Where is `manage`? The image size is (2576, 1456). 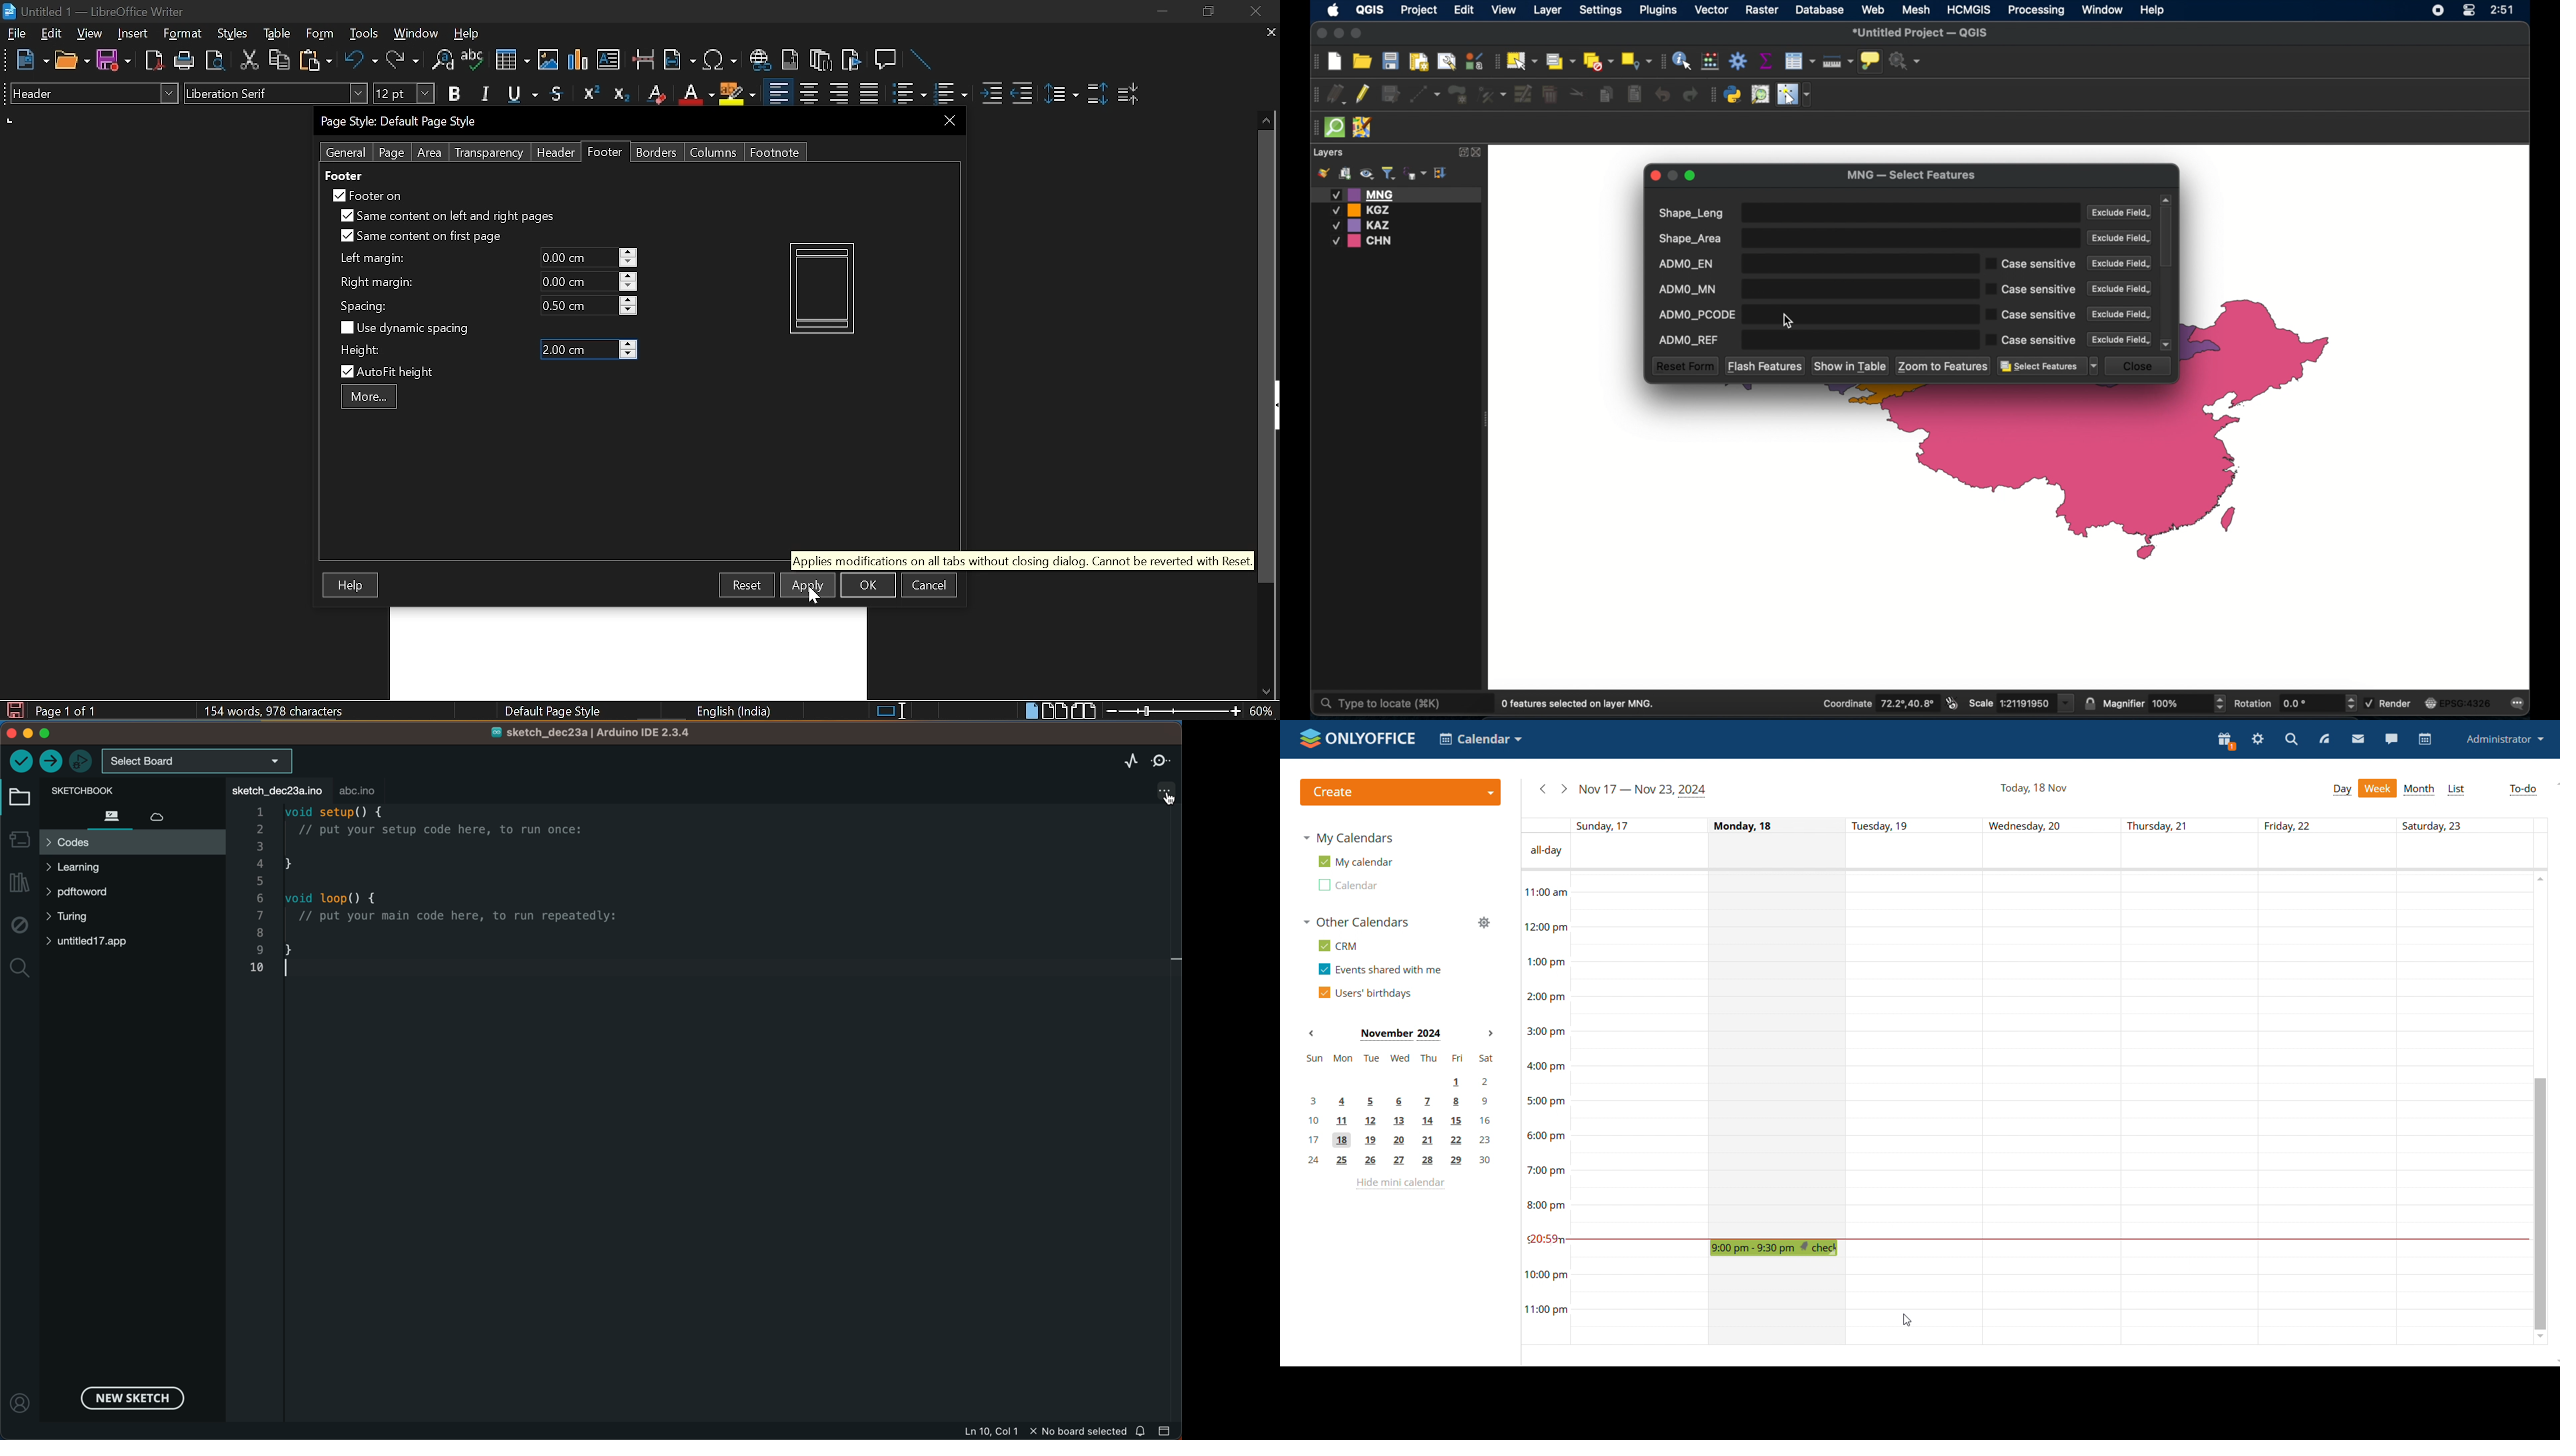 manage is located at coordinates (1484, 921).